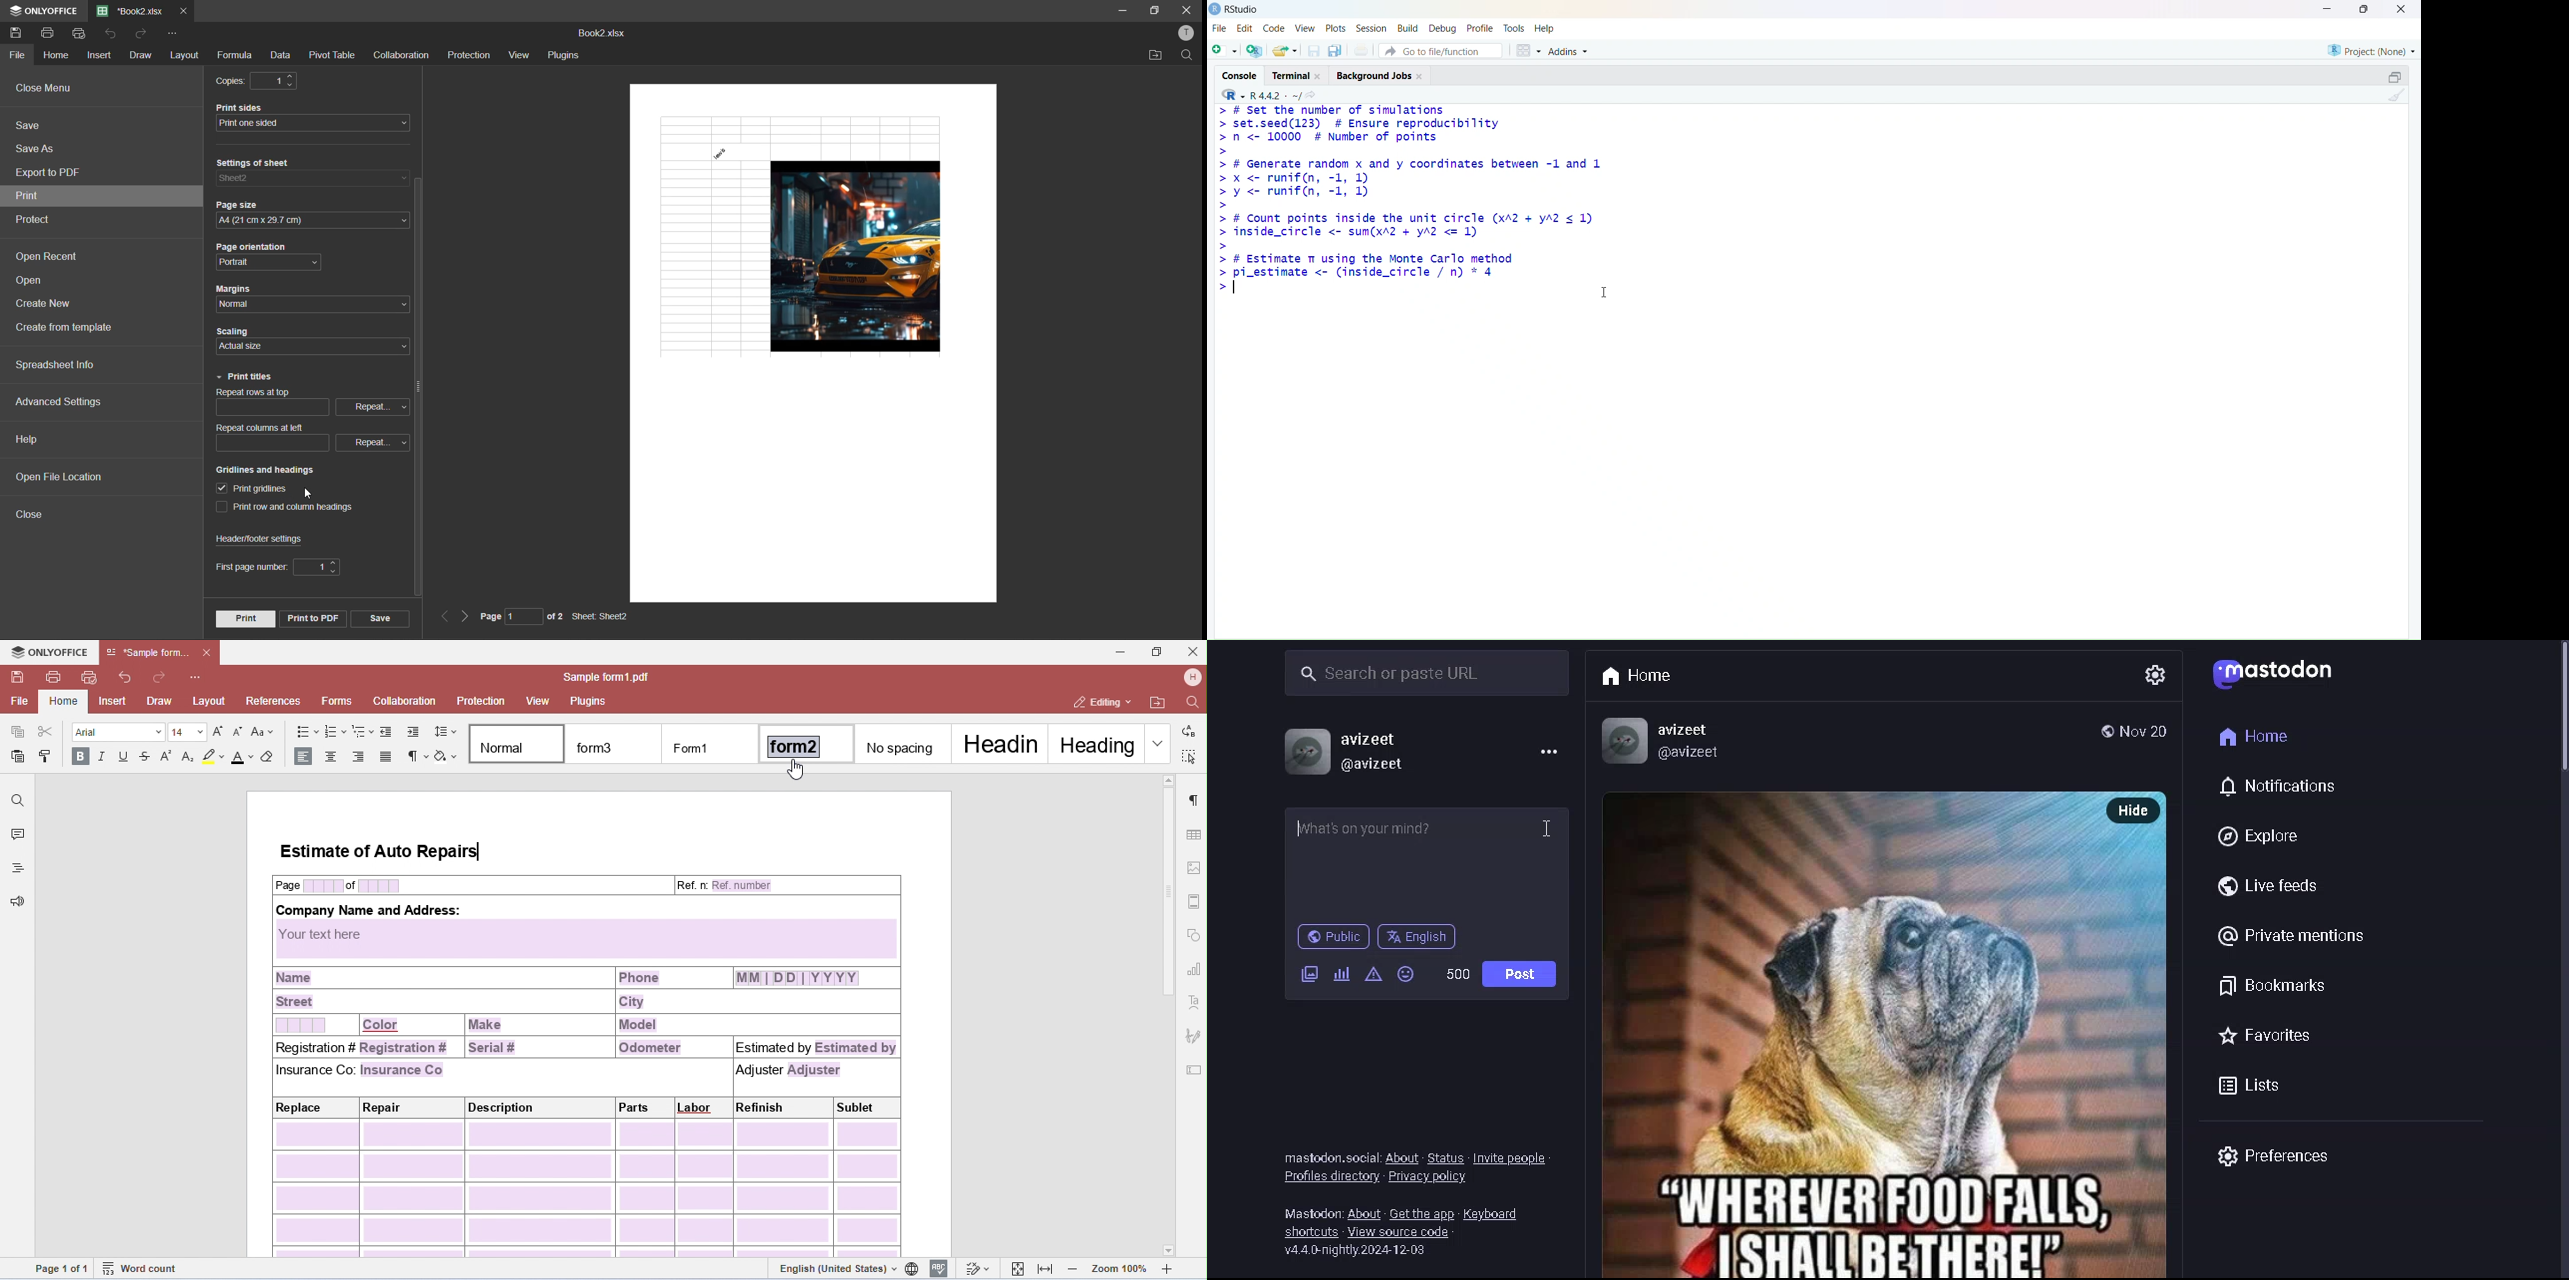 This screenshot has height=1288, width=2576. Describe the element at coordinates (2401, 9) in the screenshot. I see `Close` at that location.